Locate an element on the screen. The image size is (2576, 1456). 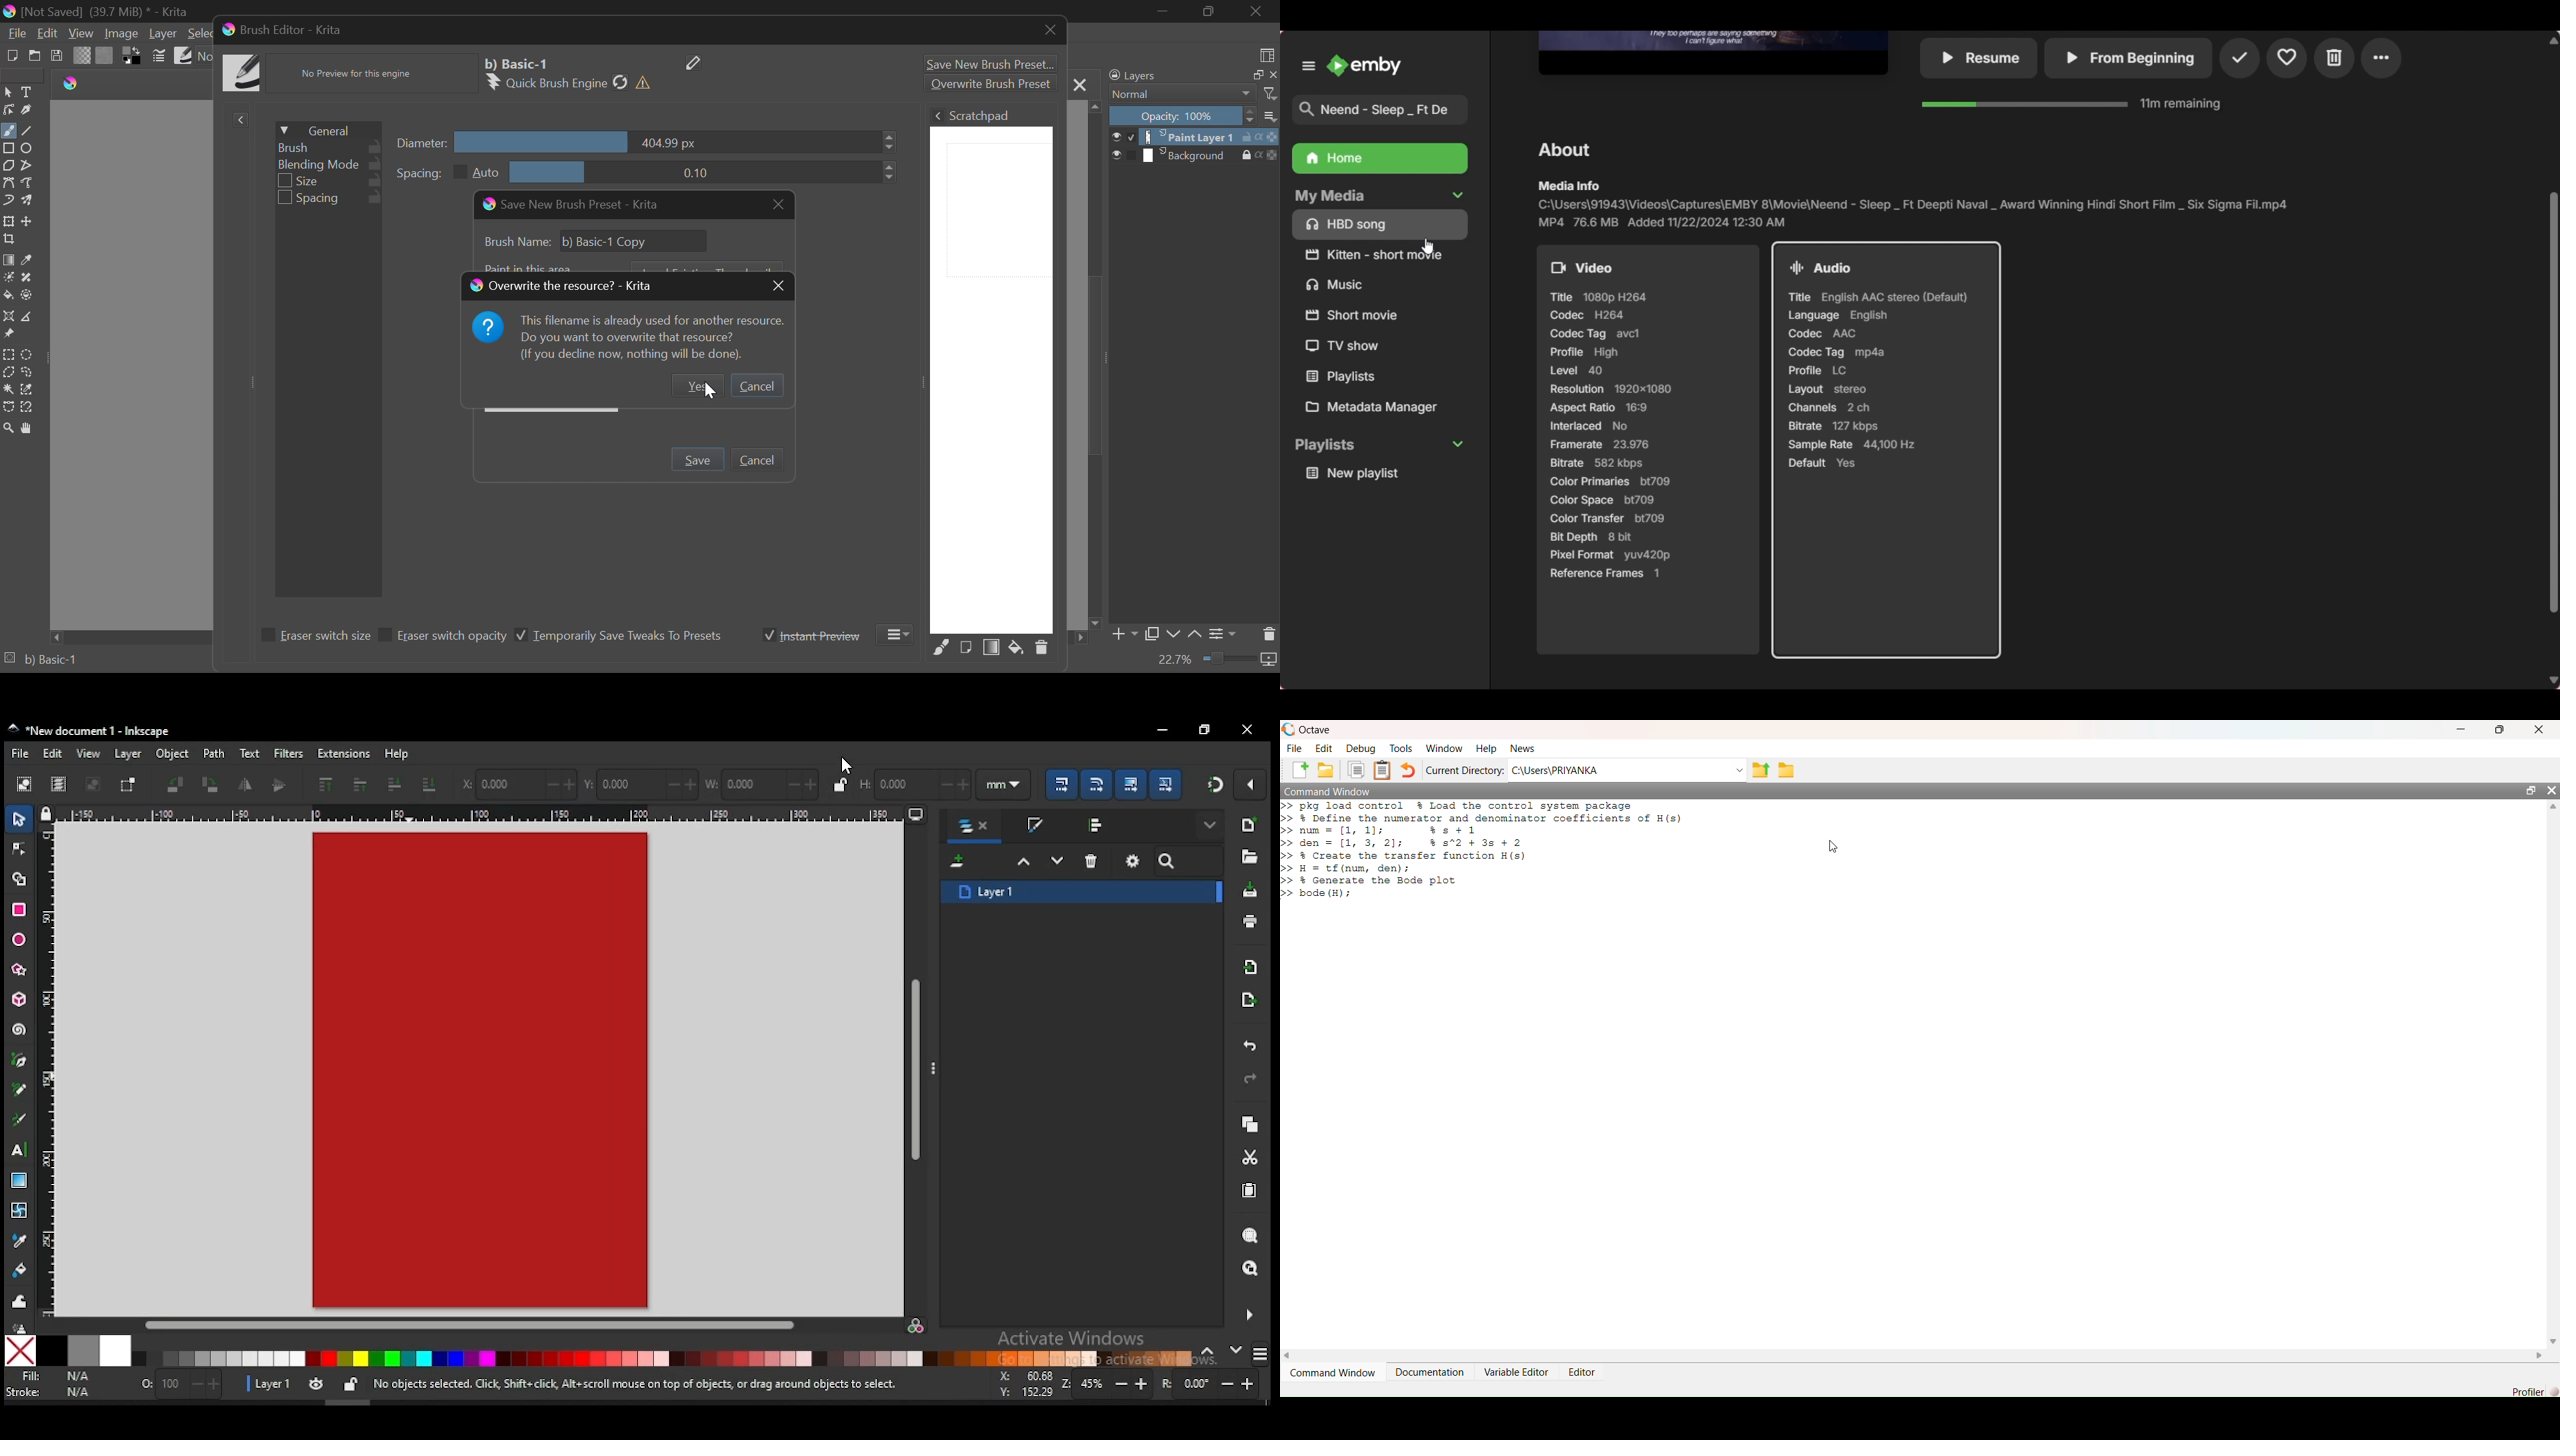
new is located at coordinates (1248, 825).